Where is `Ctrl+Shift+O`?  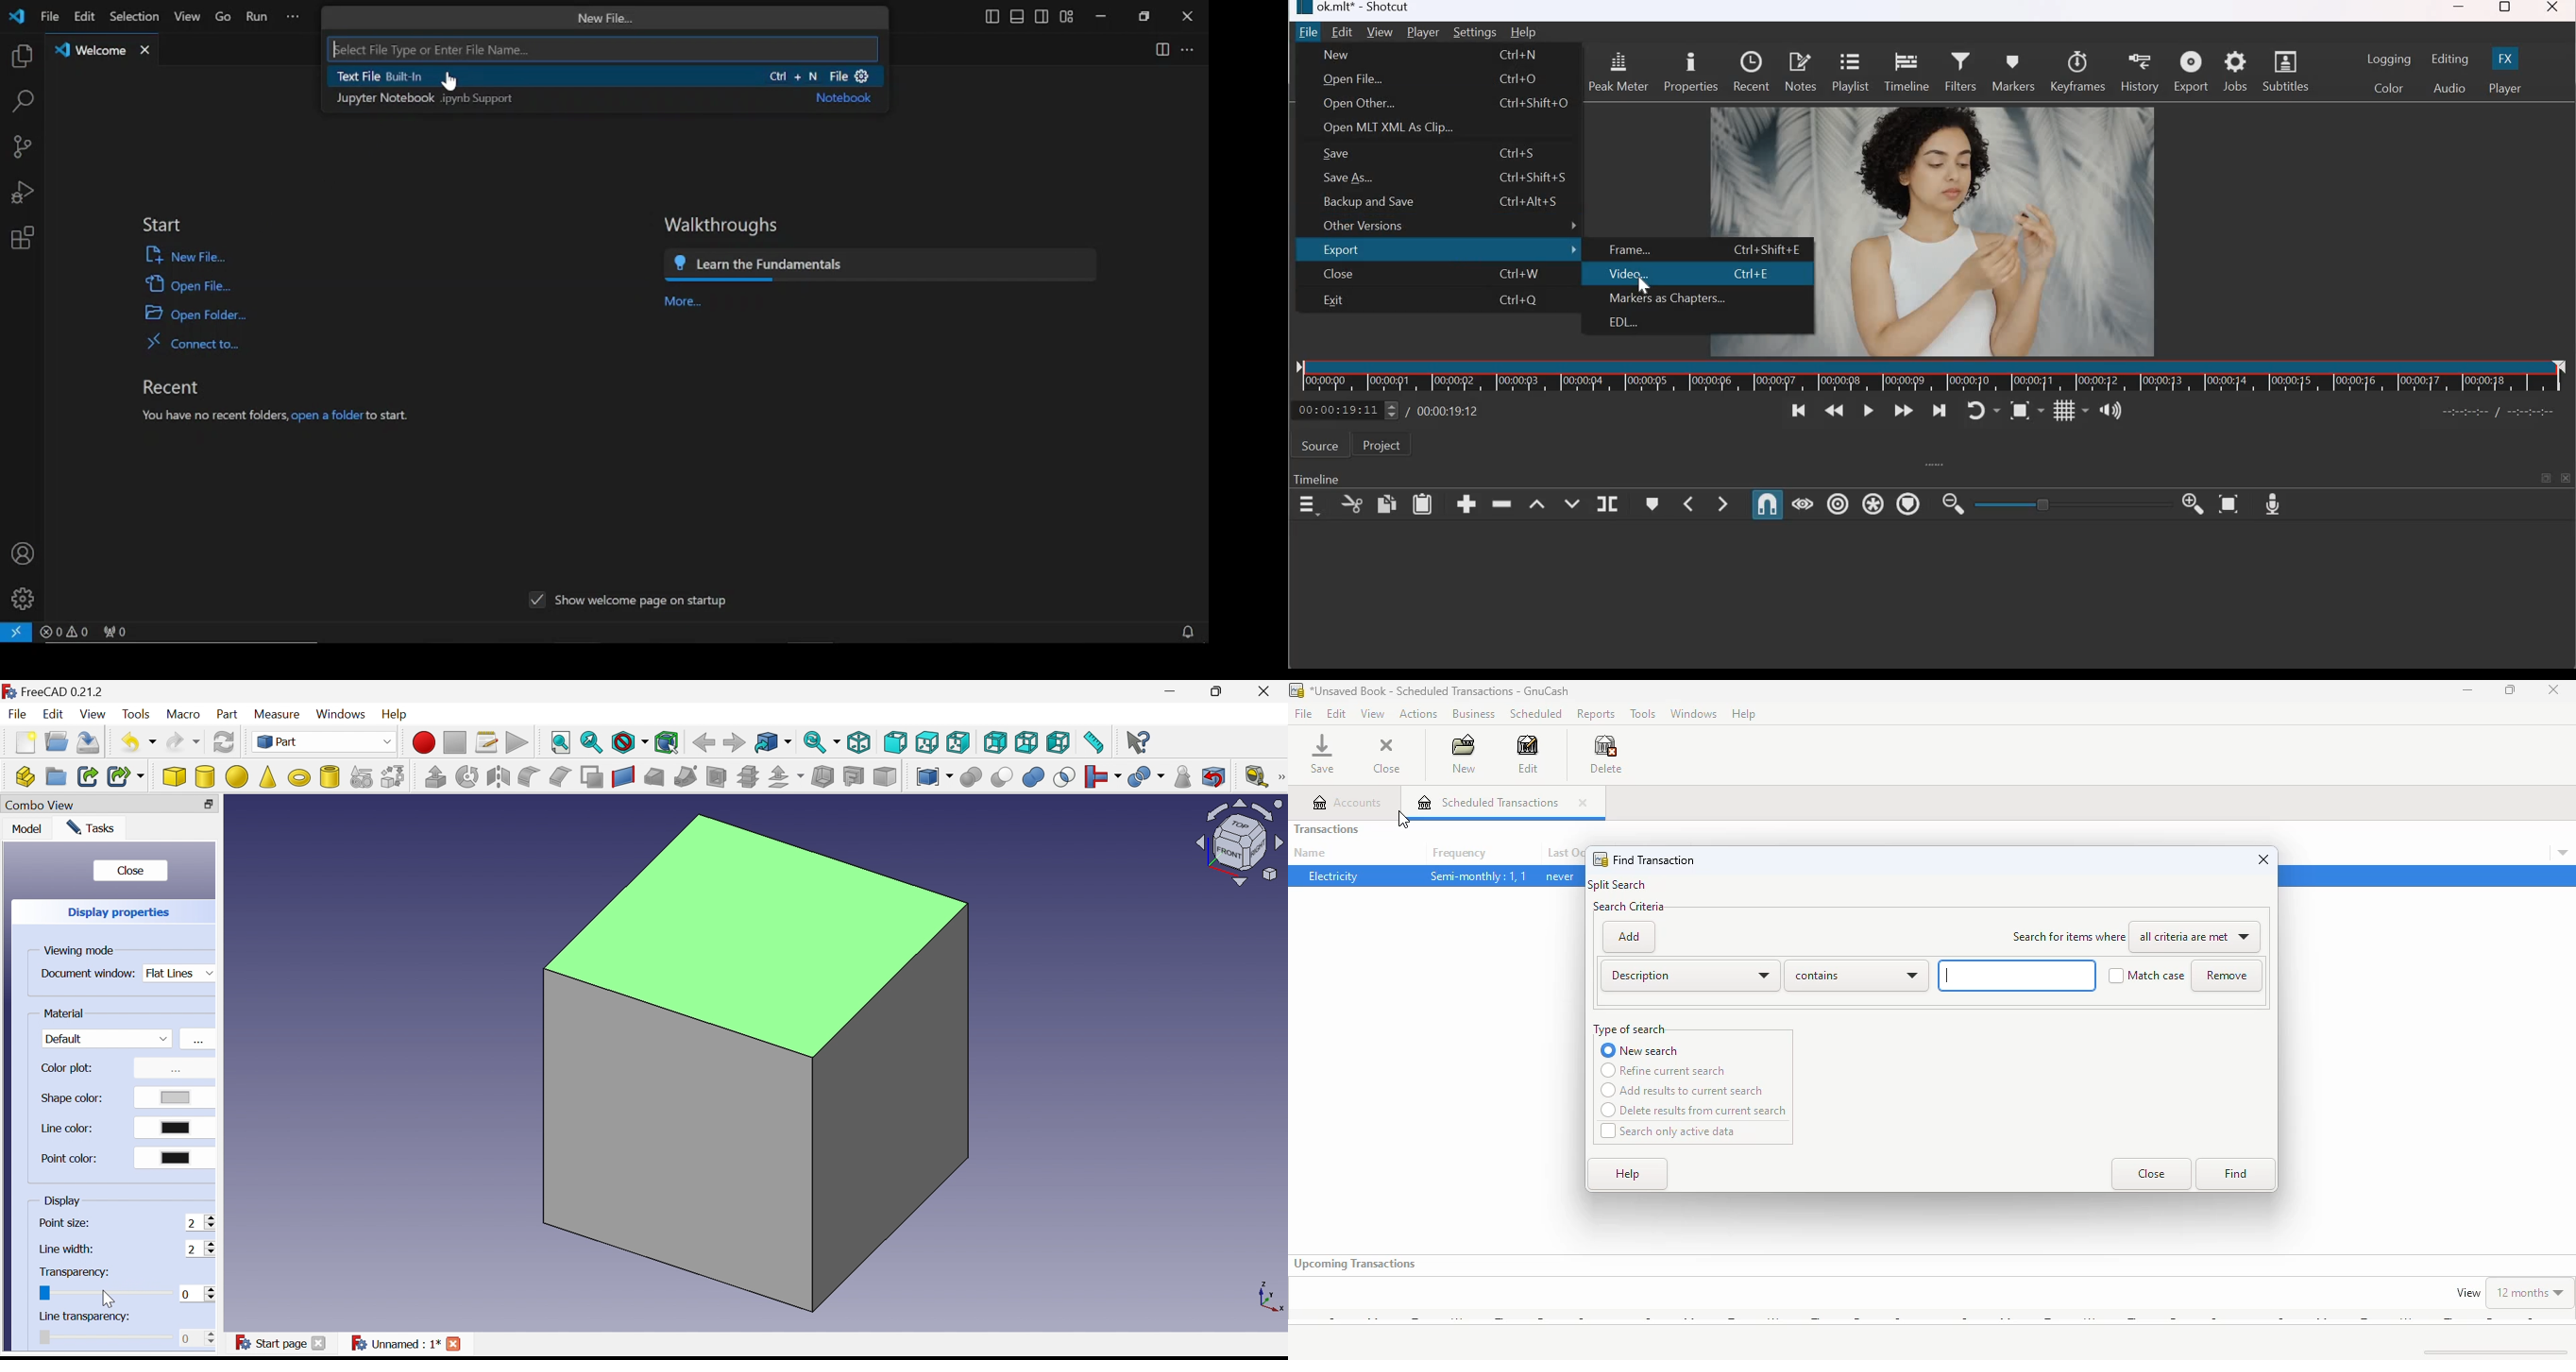
Ctrl+Shift+O is located at coordinates (1536, 104).